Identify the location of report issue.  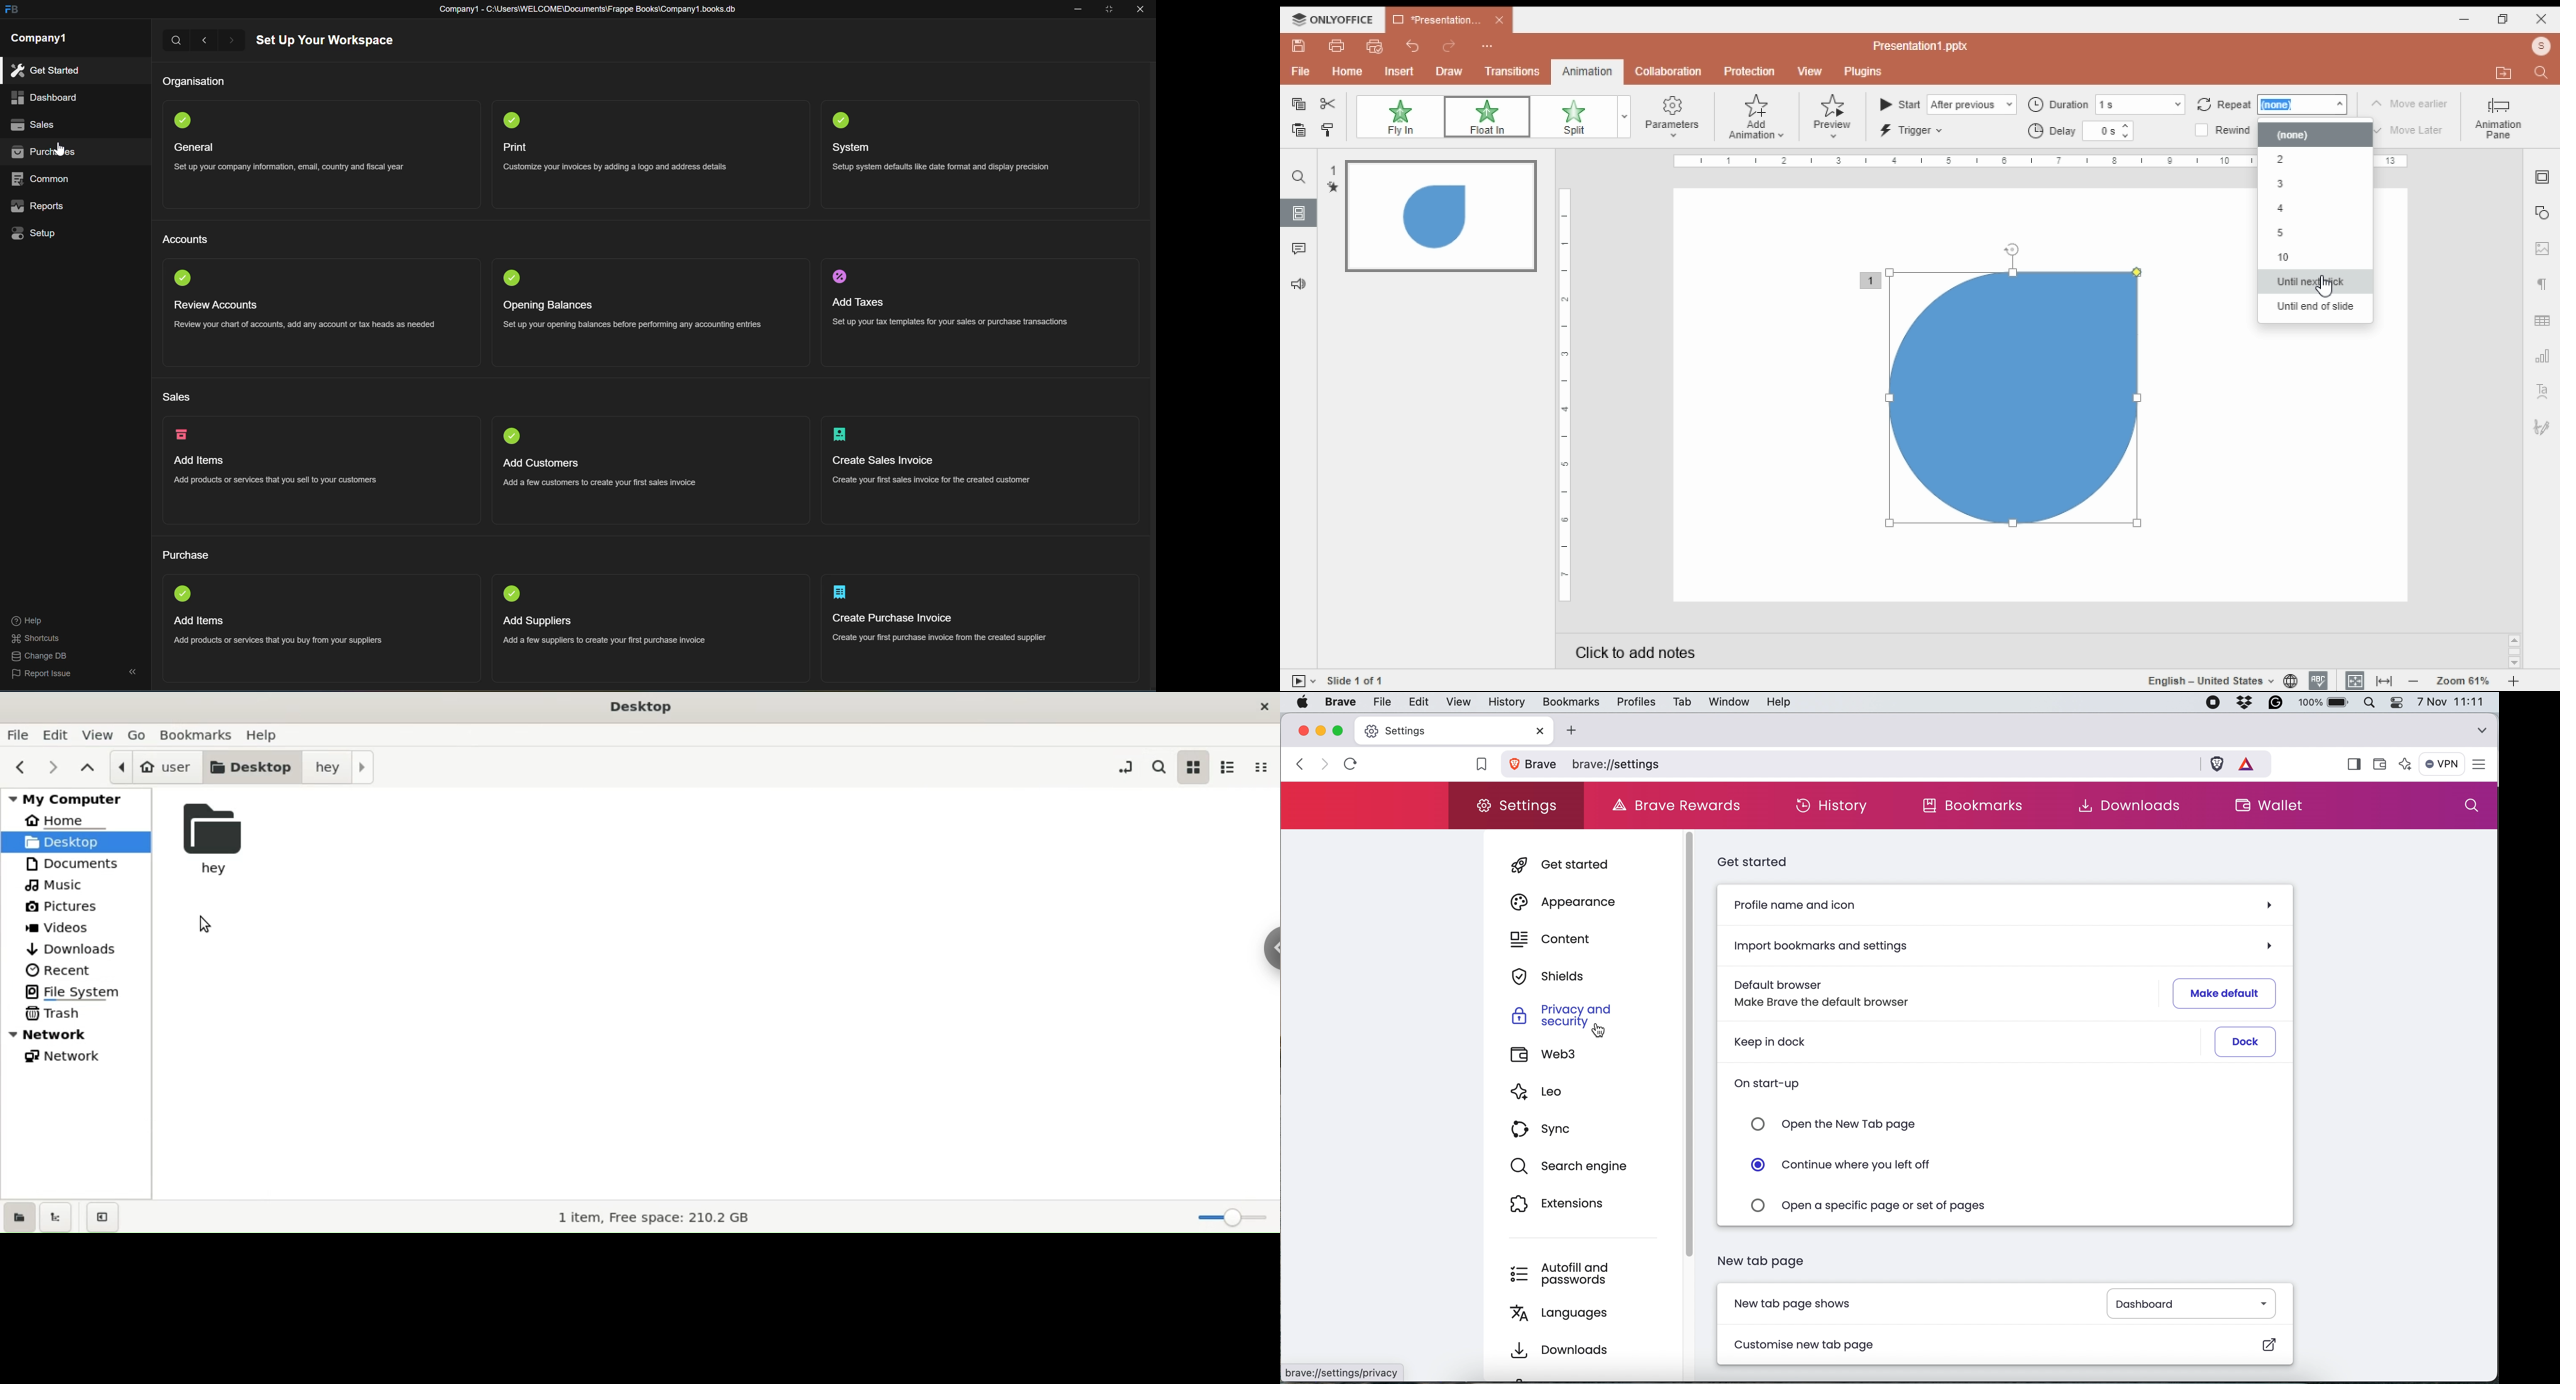
(42, 676).